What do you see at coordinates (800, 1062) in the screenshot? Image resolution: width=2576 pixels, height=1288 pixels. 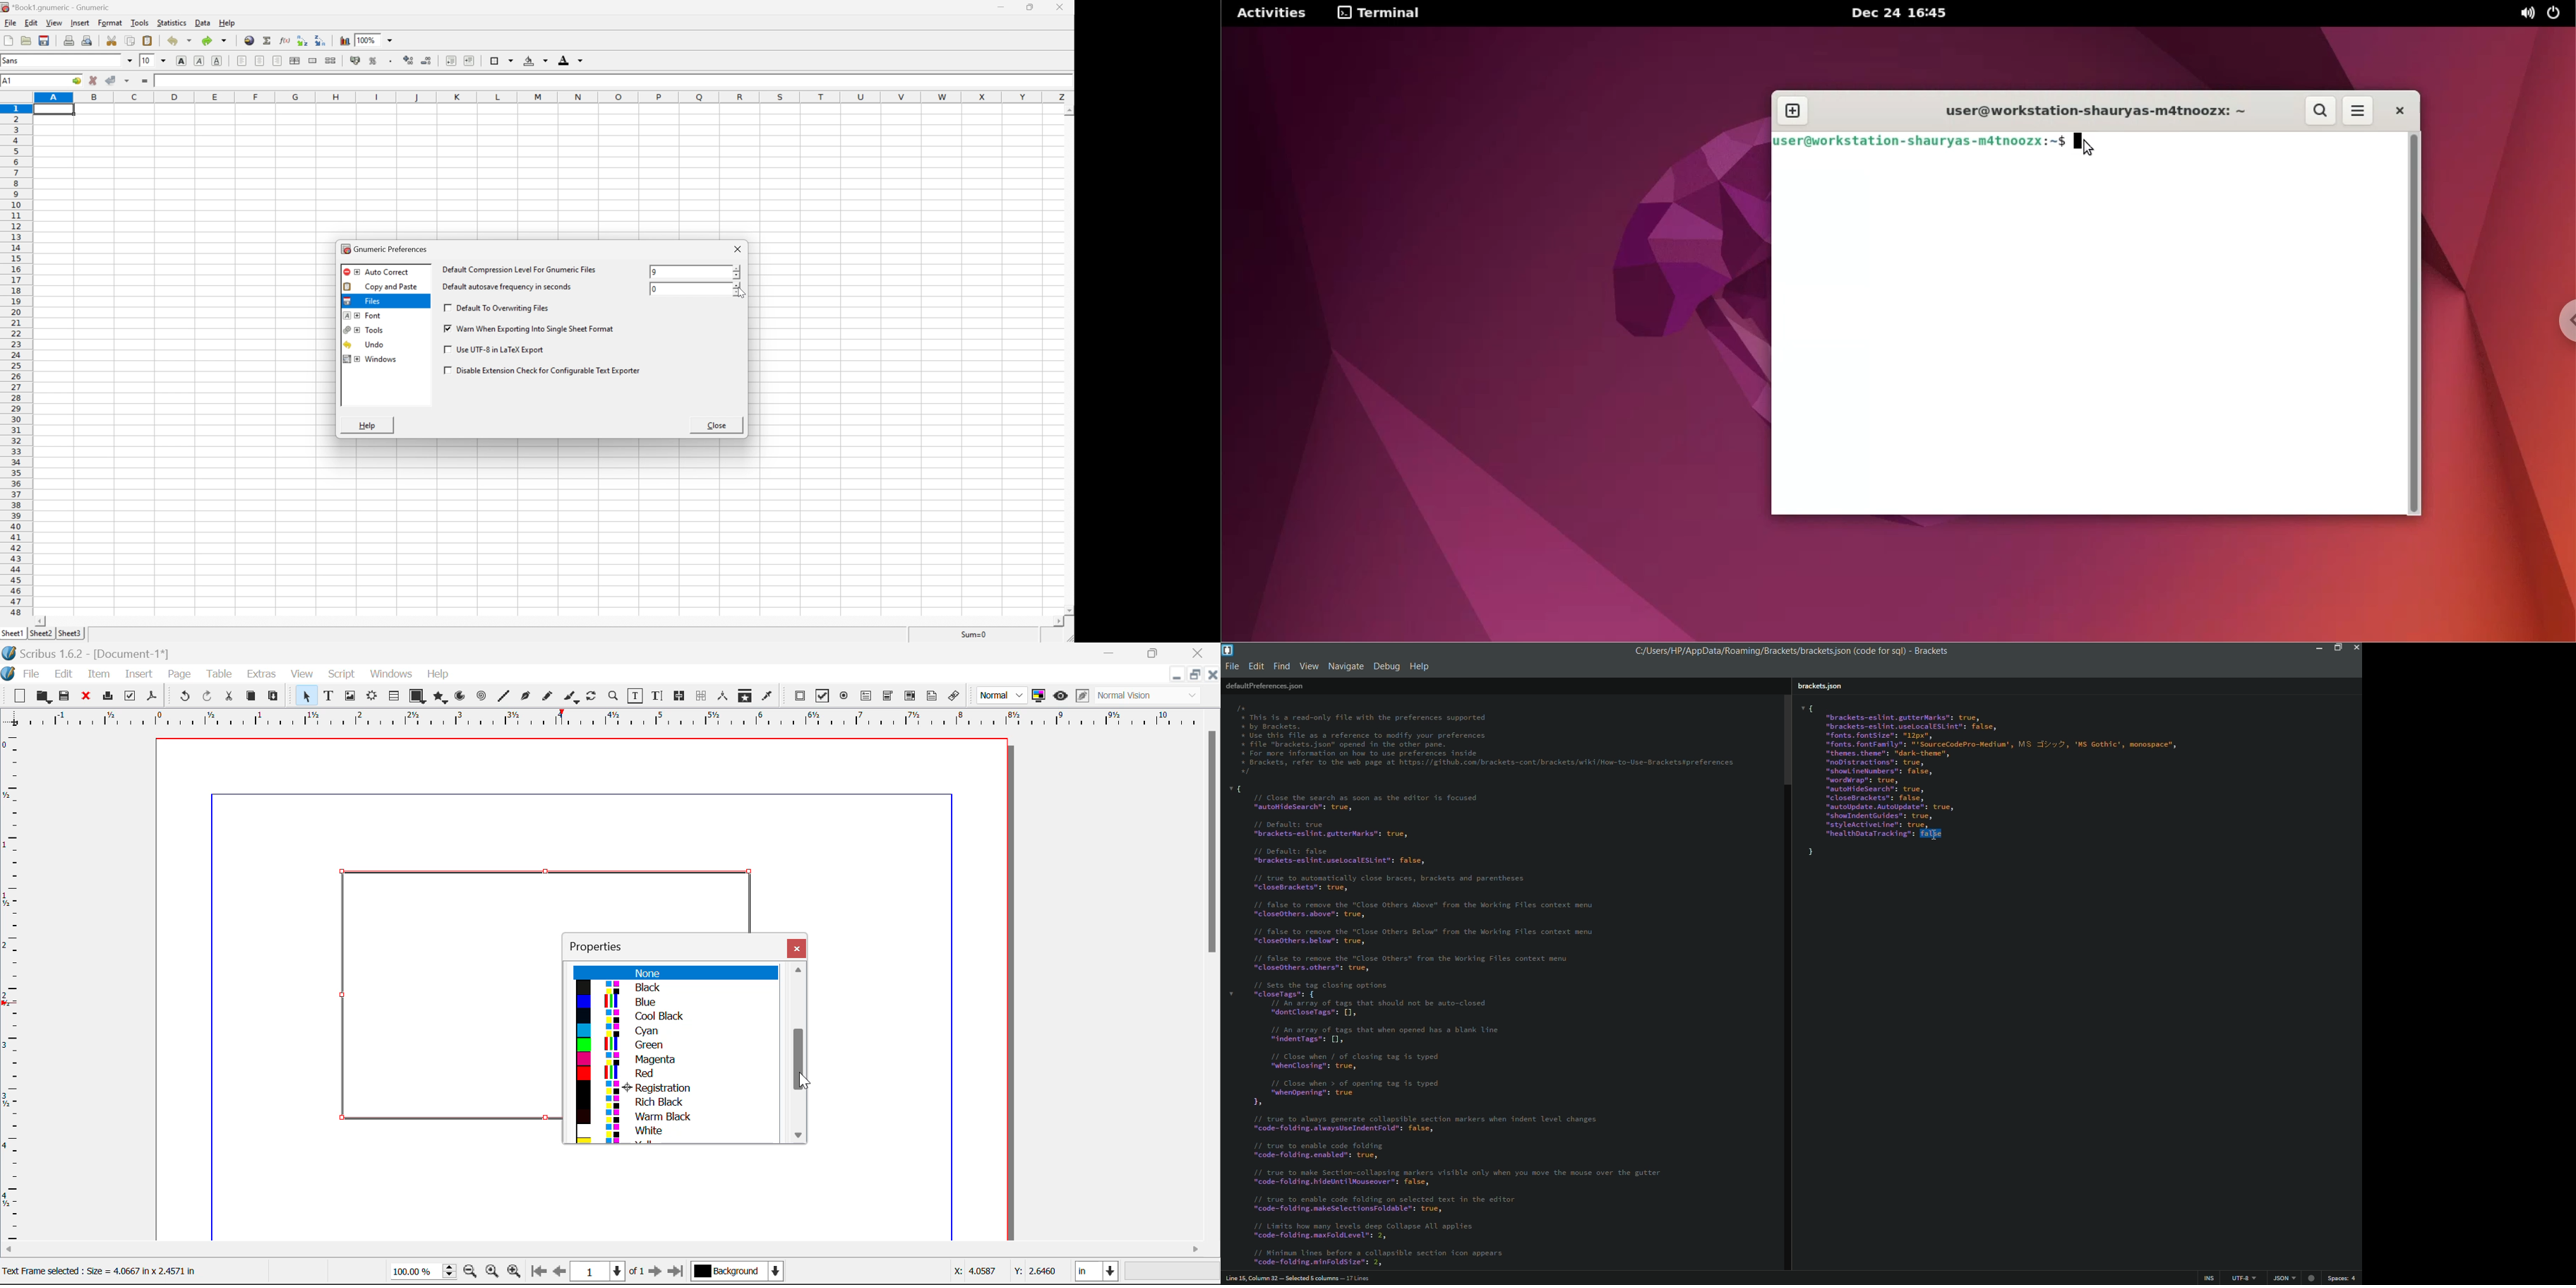 I see `MOUSE_UP Cursor` at bounding box center [800, 1062].